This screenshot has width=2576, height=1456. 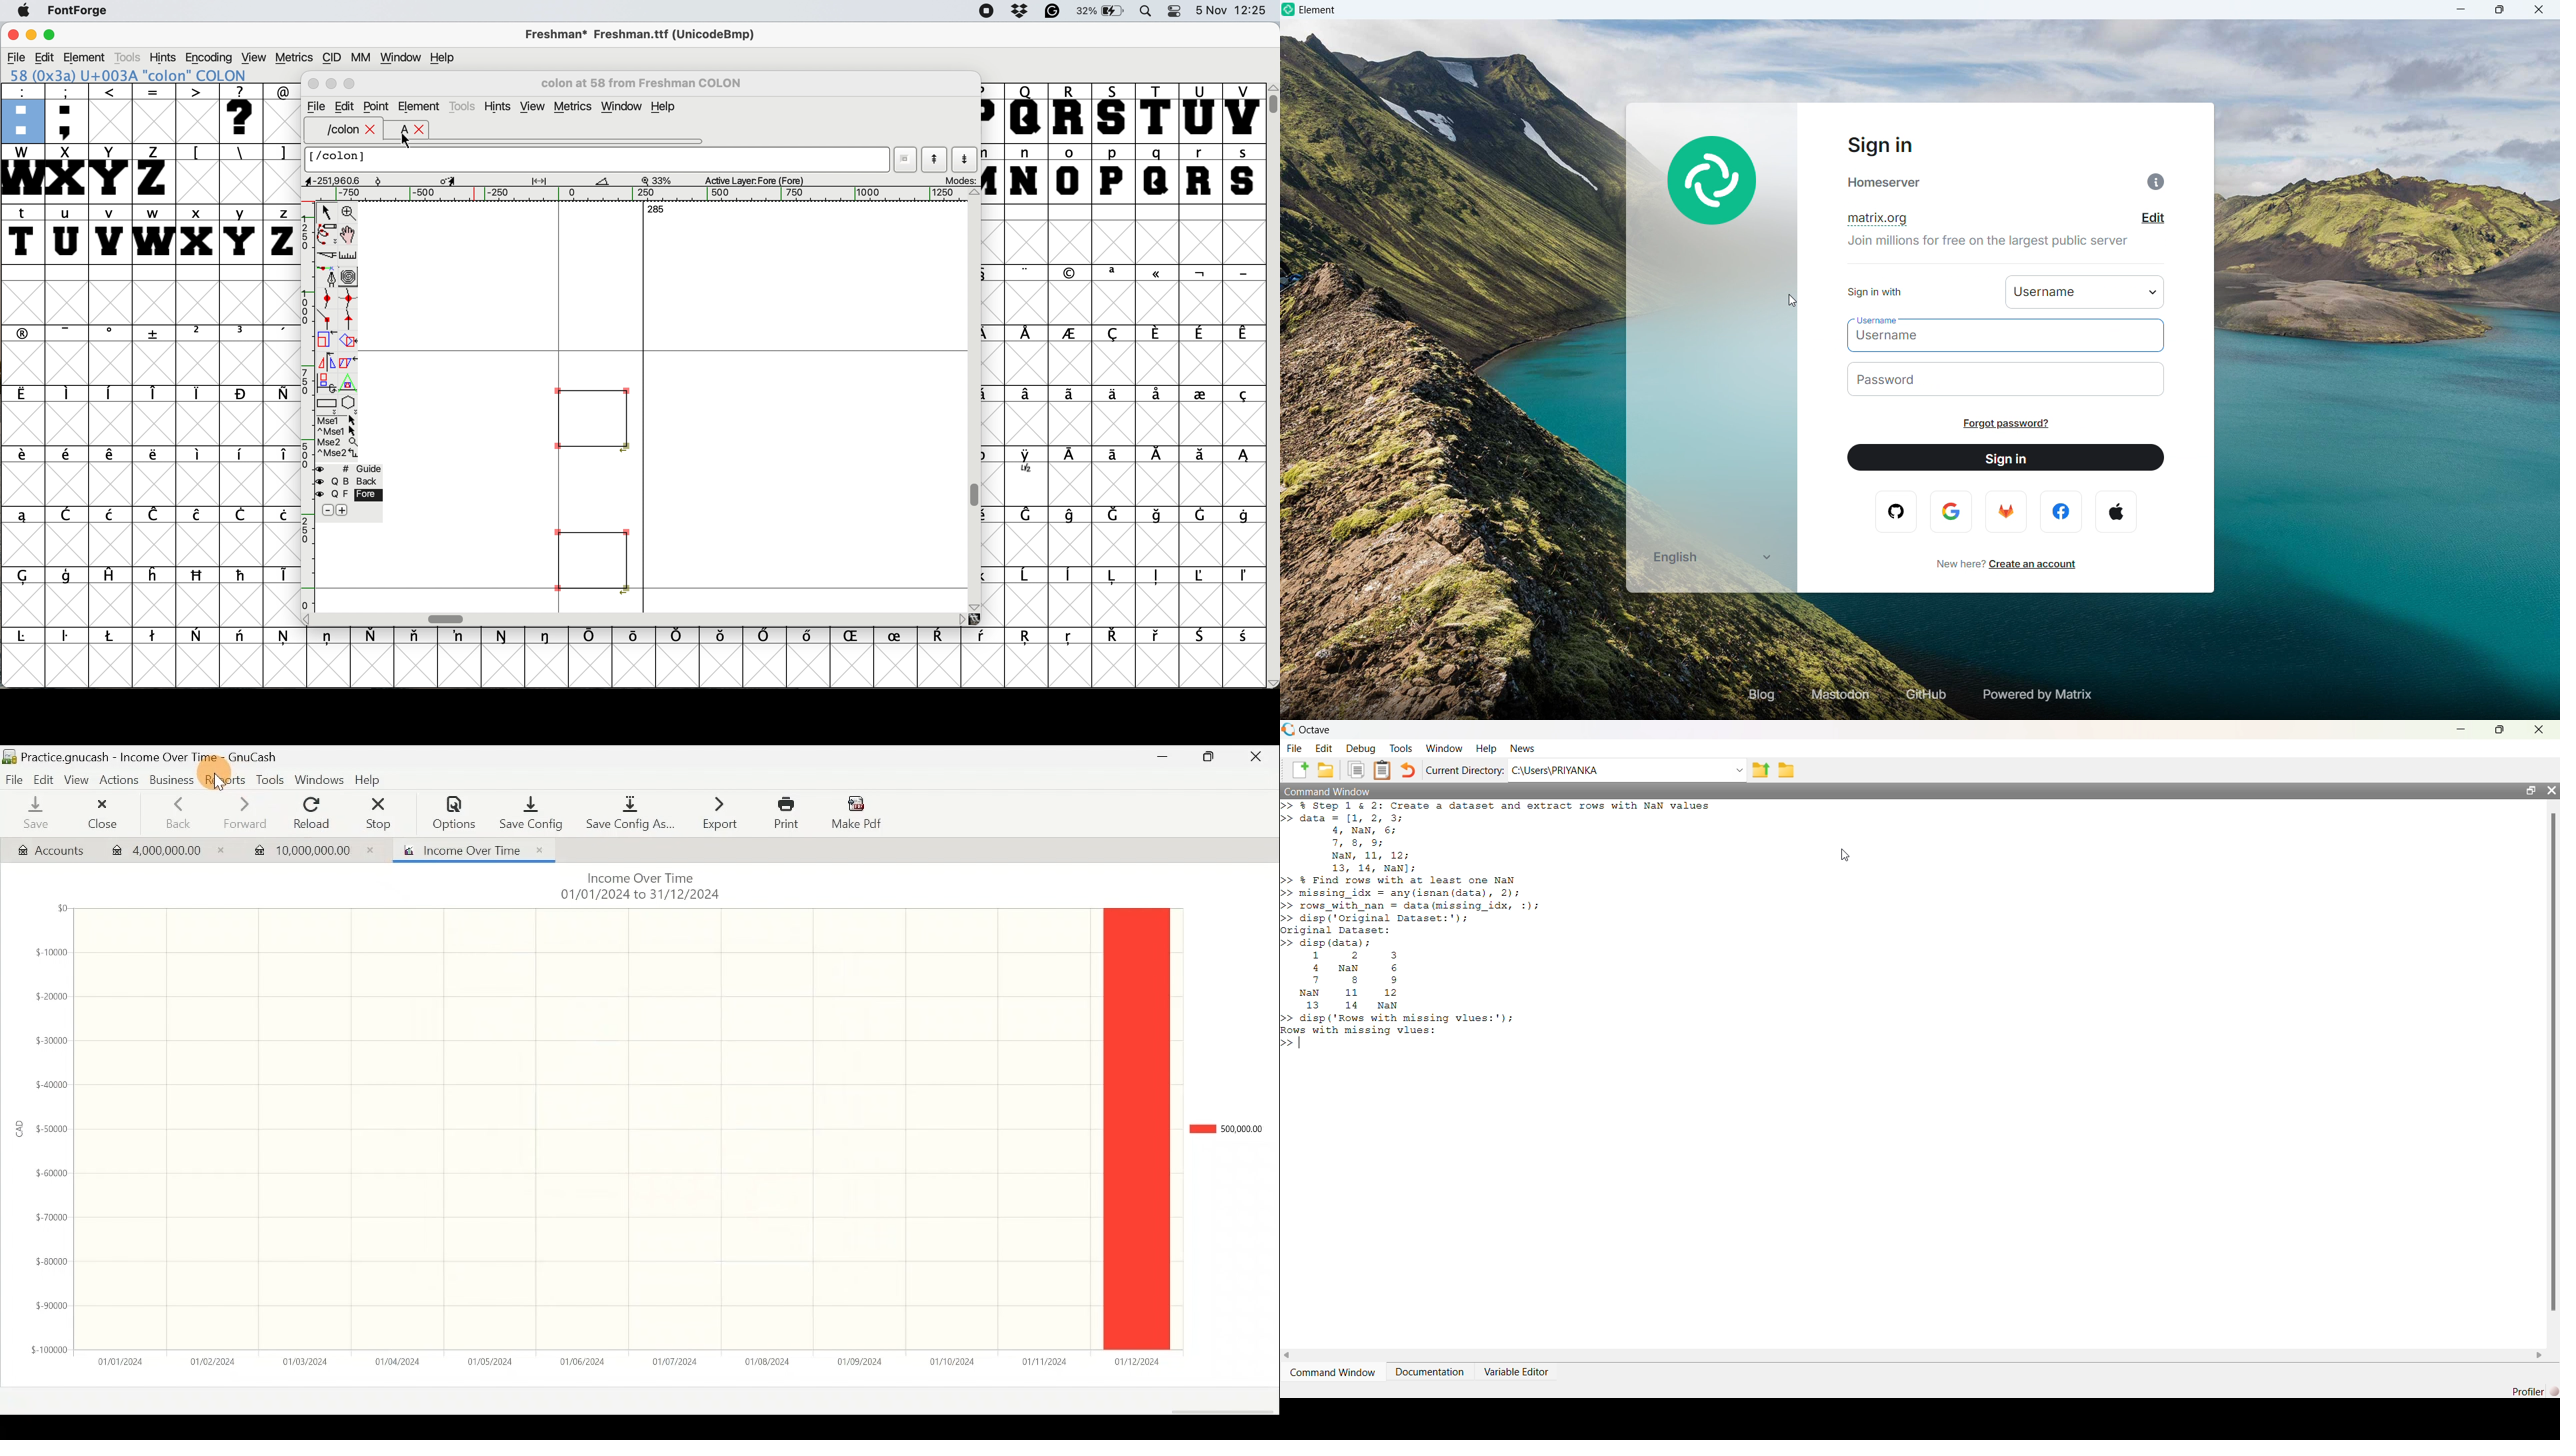 I want to click on cid, so click(x=331, y=57).